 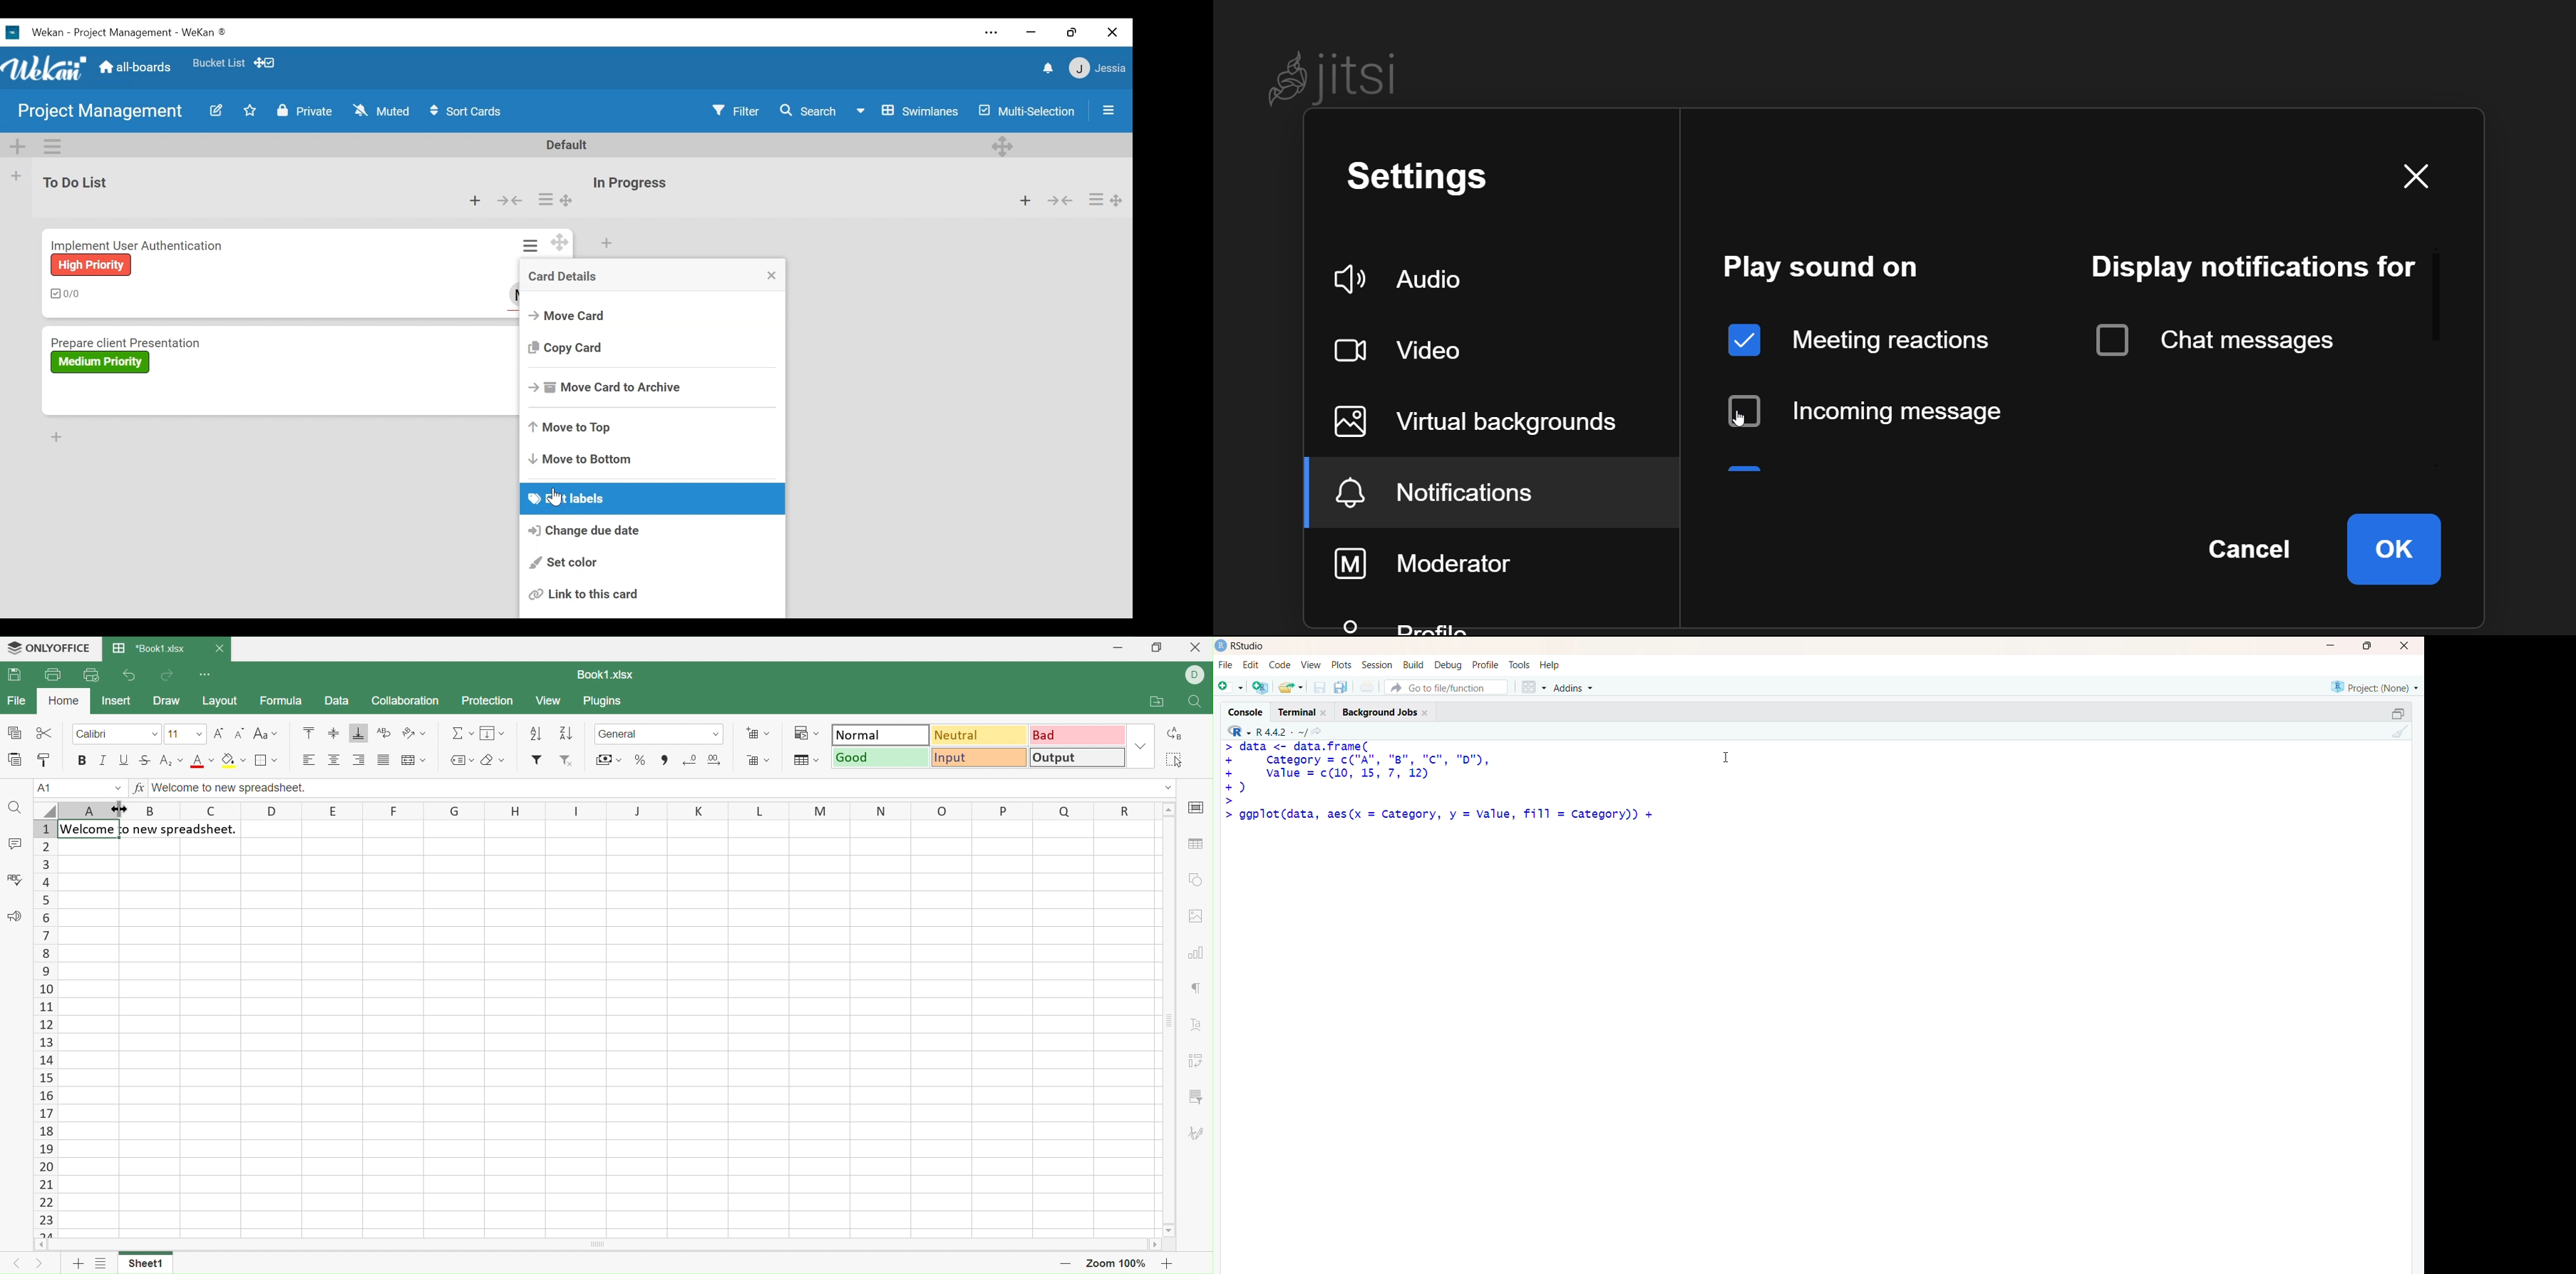 What do you see at coordinates (1175, 760) in the screenshot?
I see `Select all` at bounding box center [1175, 760].